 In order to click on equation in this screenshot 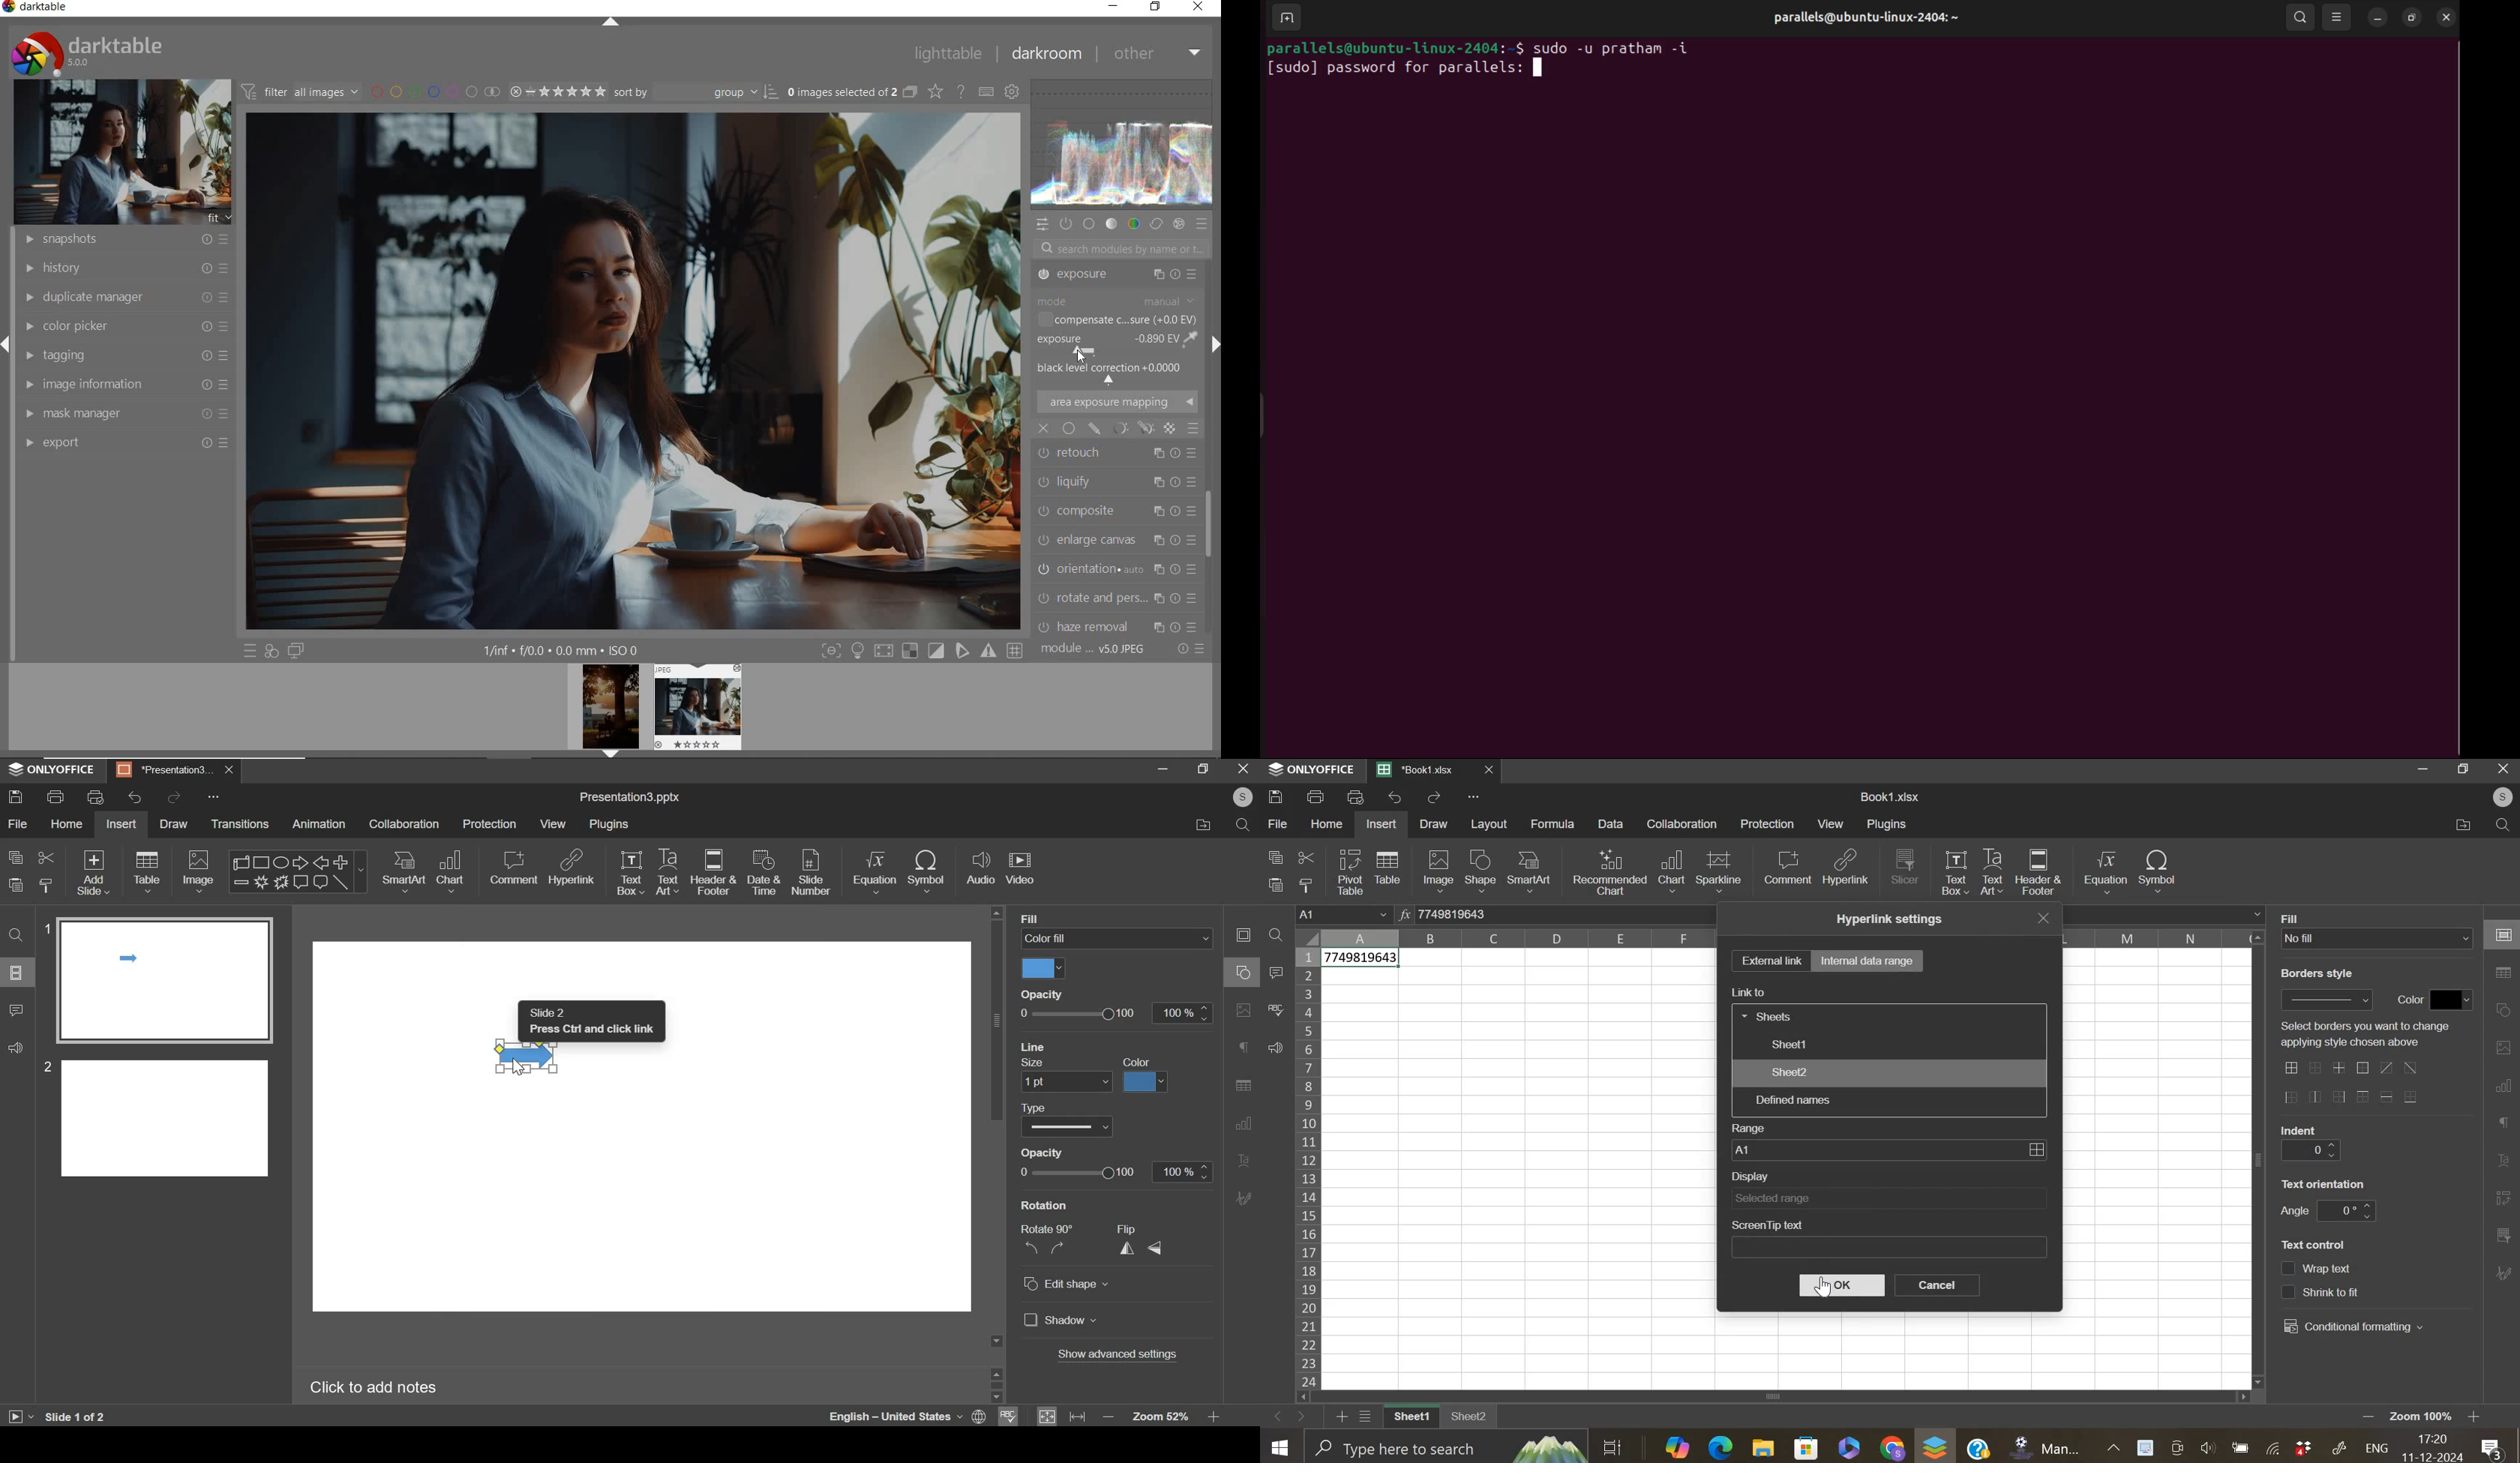, I will do `click(874, 872)`.